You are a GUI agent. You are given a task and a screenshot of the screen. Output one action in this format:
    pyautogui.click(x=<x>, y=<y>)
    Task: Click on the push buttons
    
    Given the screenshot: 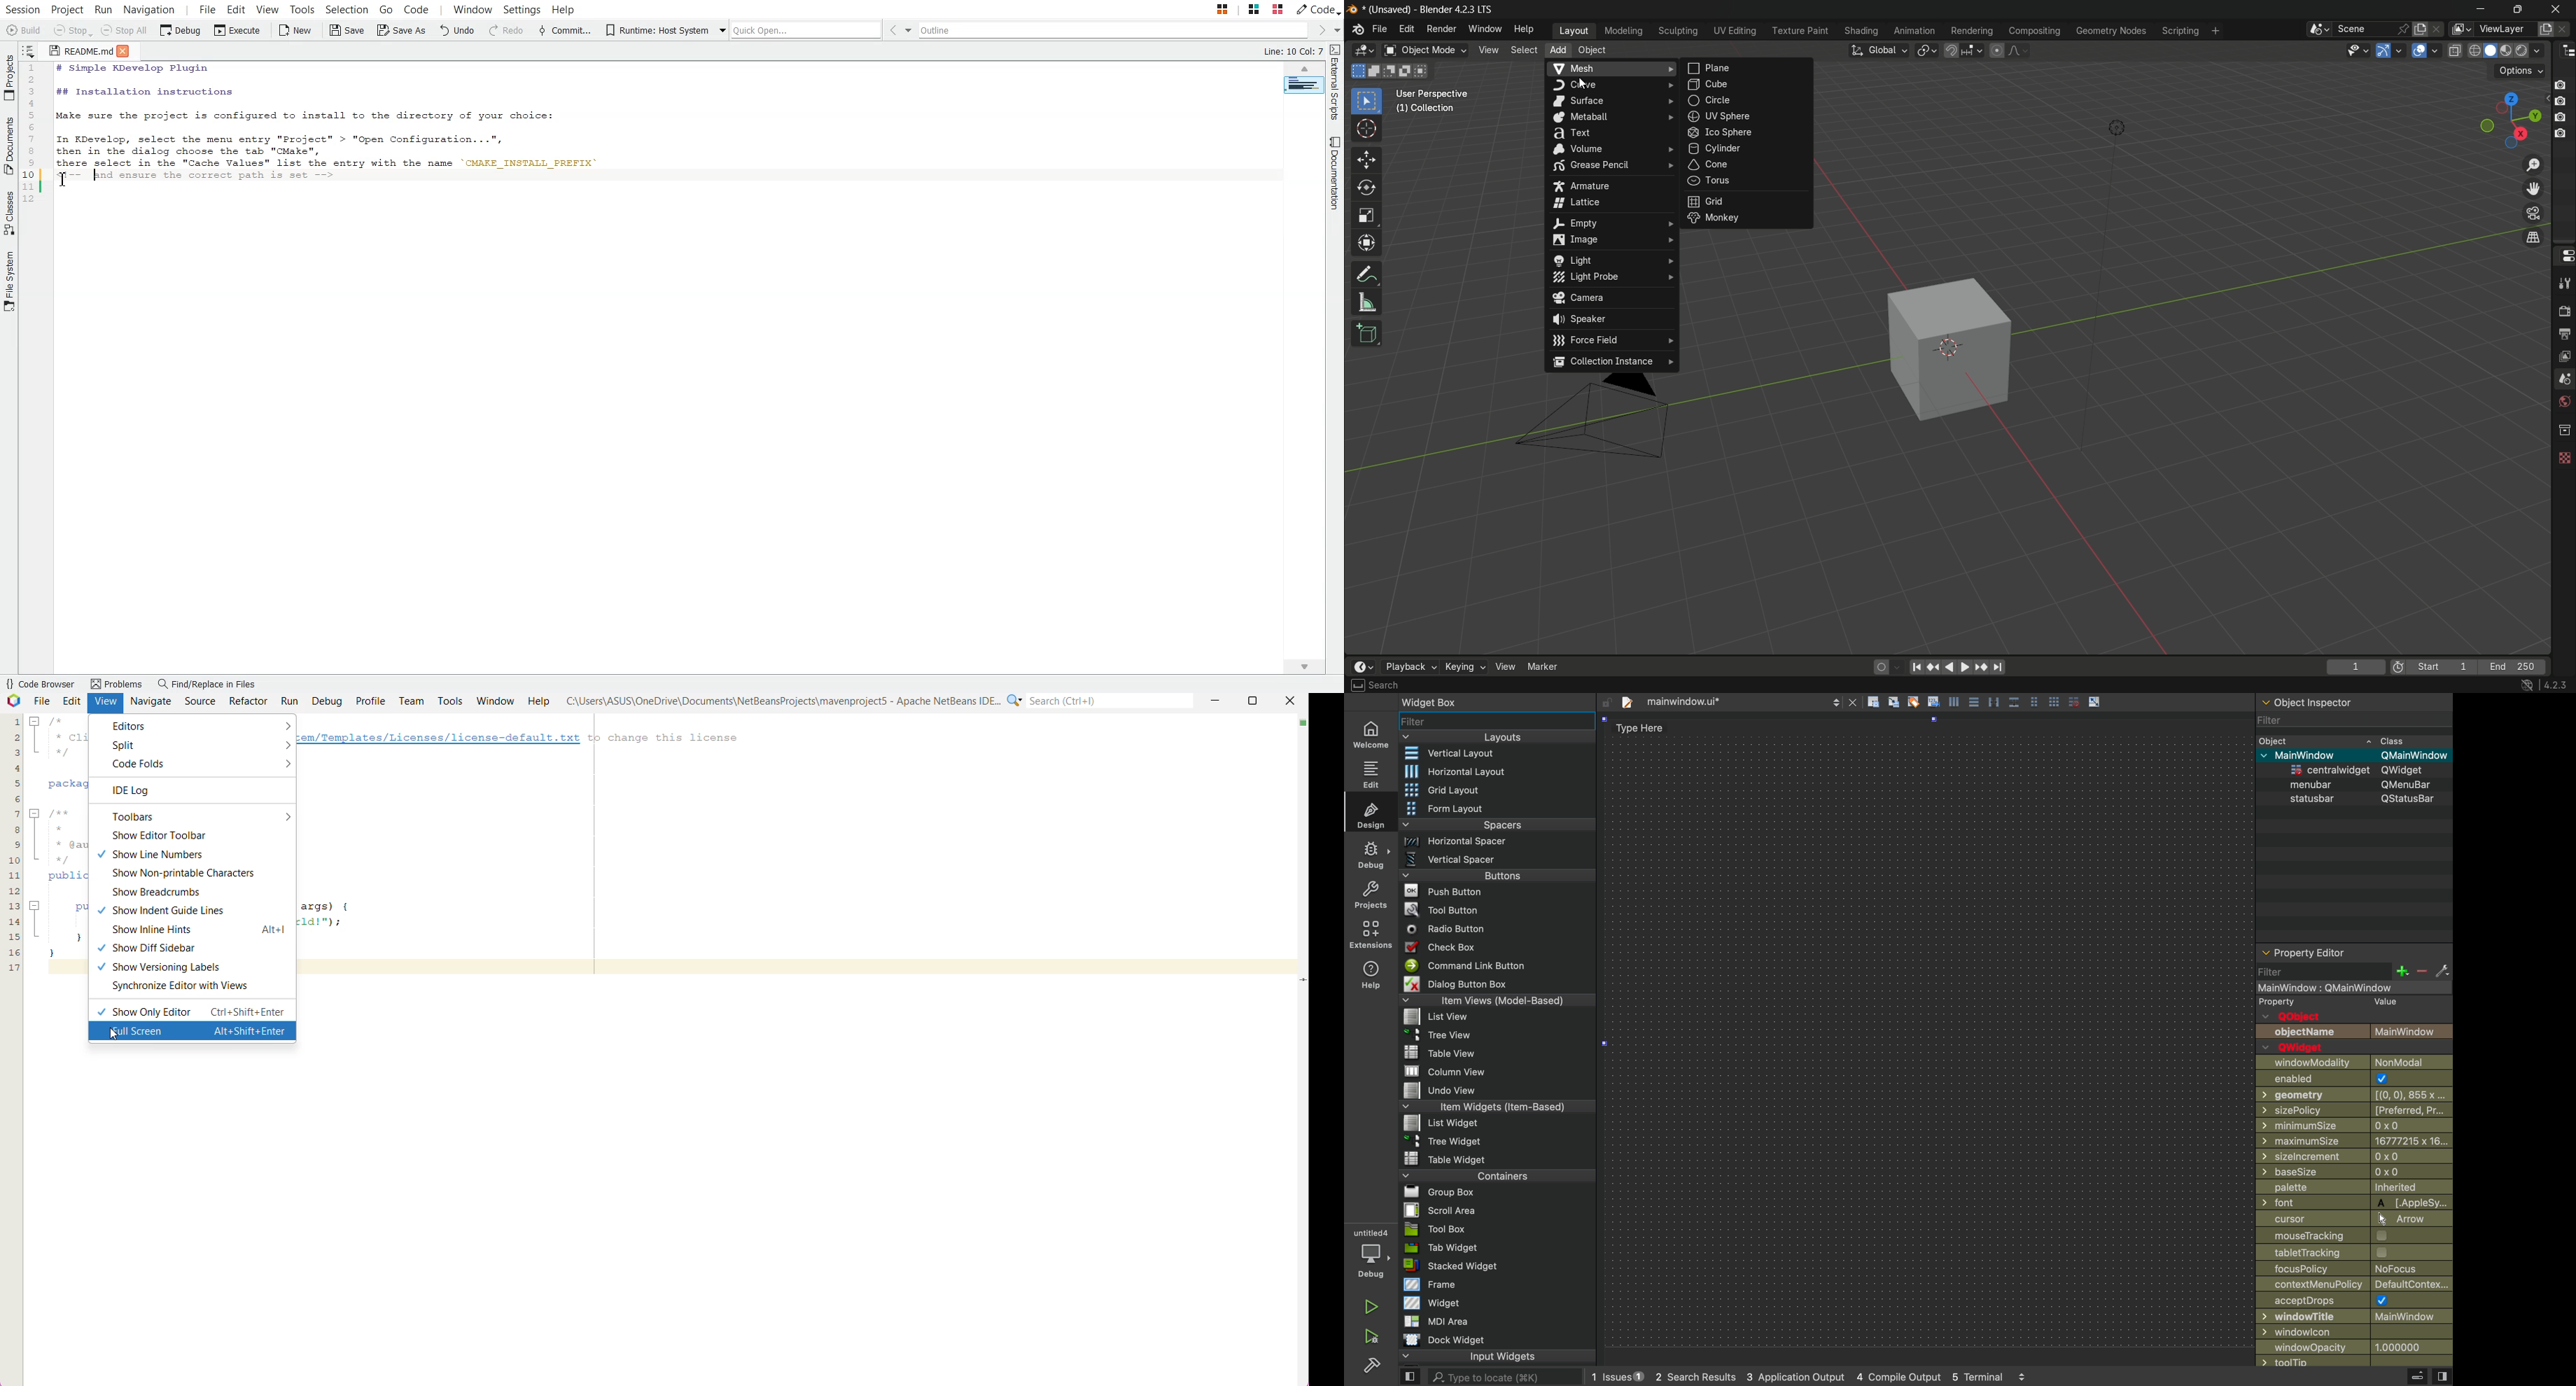 What is the action you would take?
    pyautogui.click(x=1498, y=891)
    